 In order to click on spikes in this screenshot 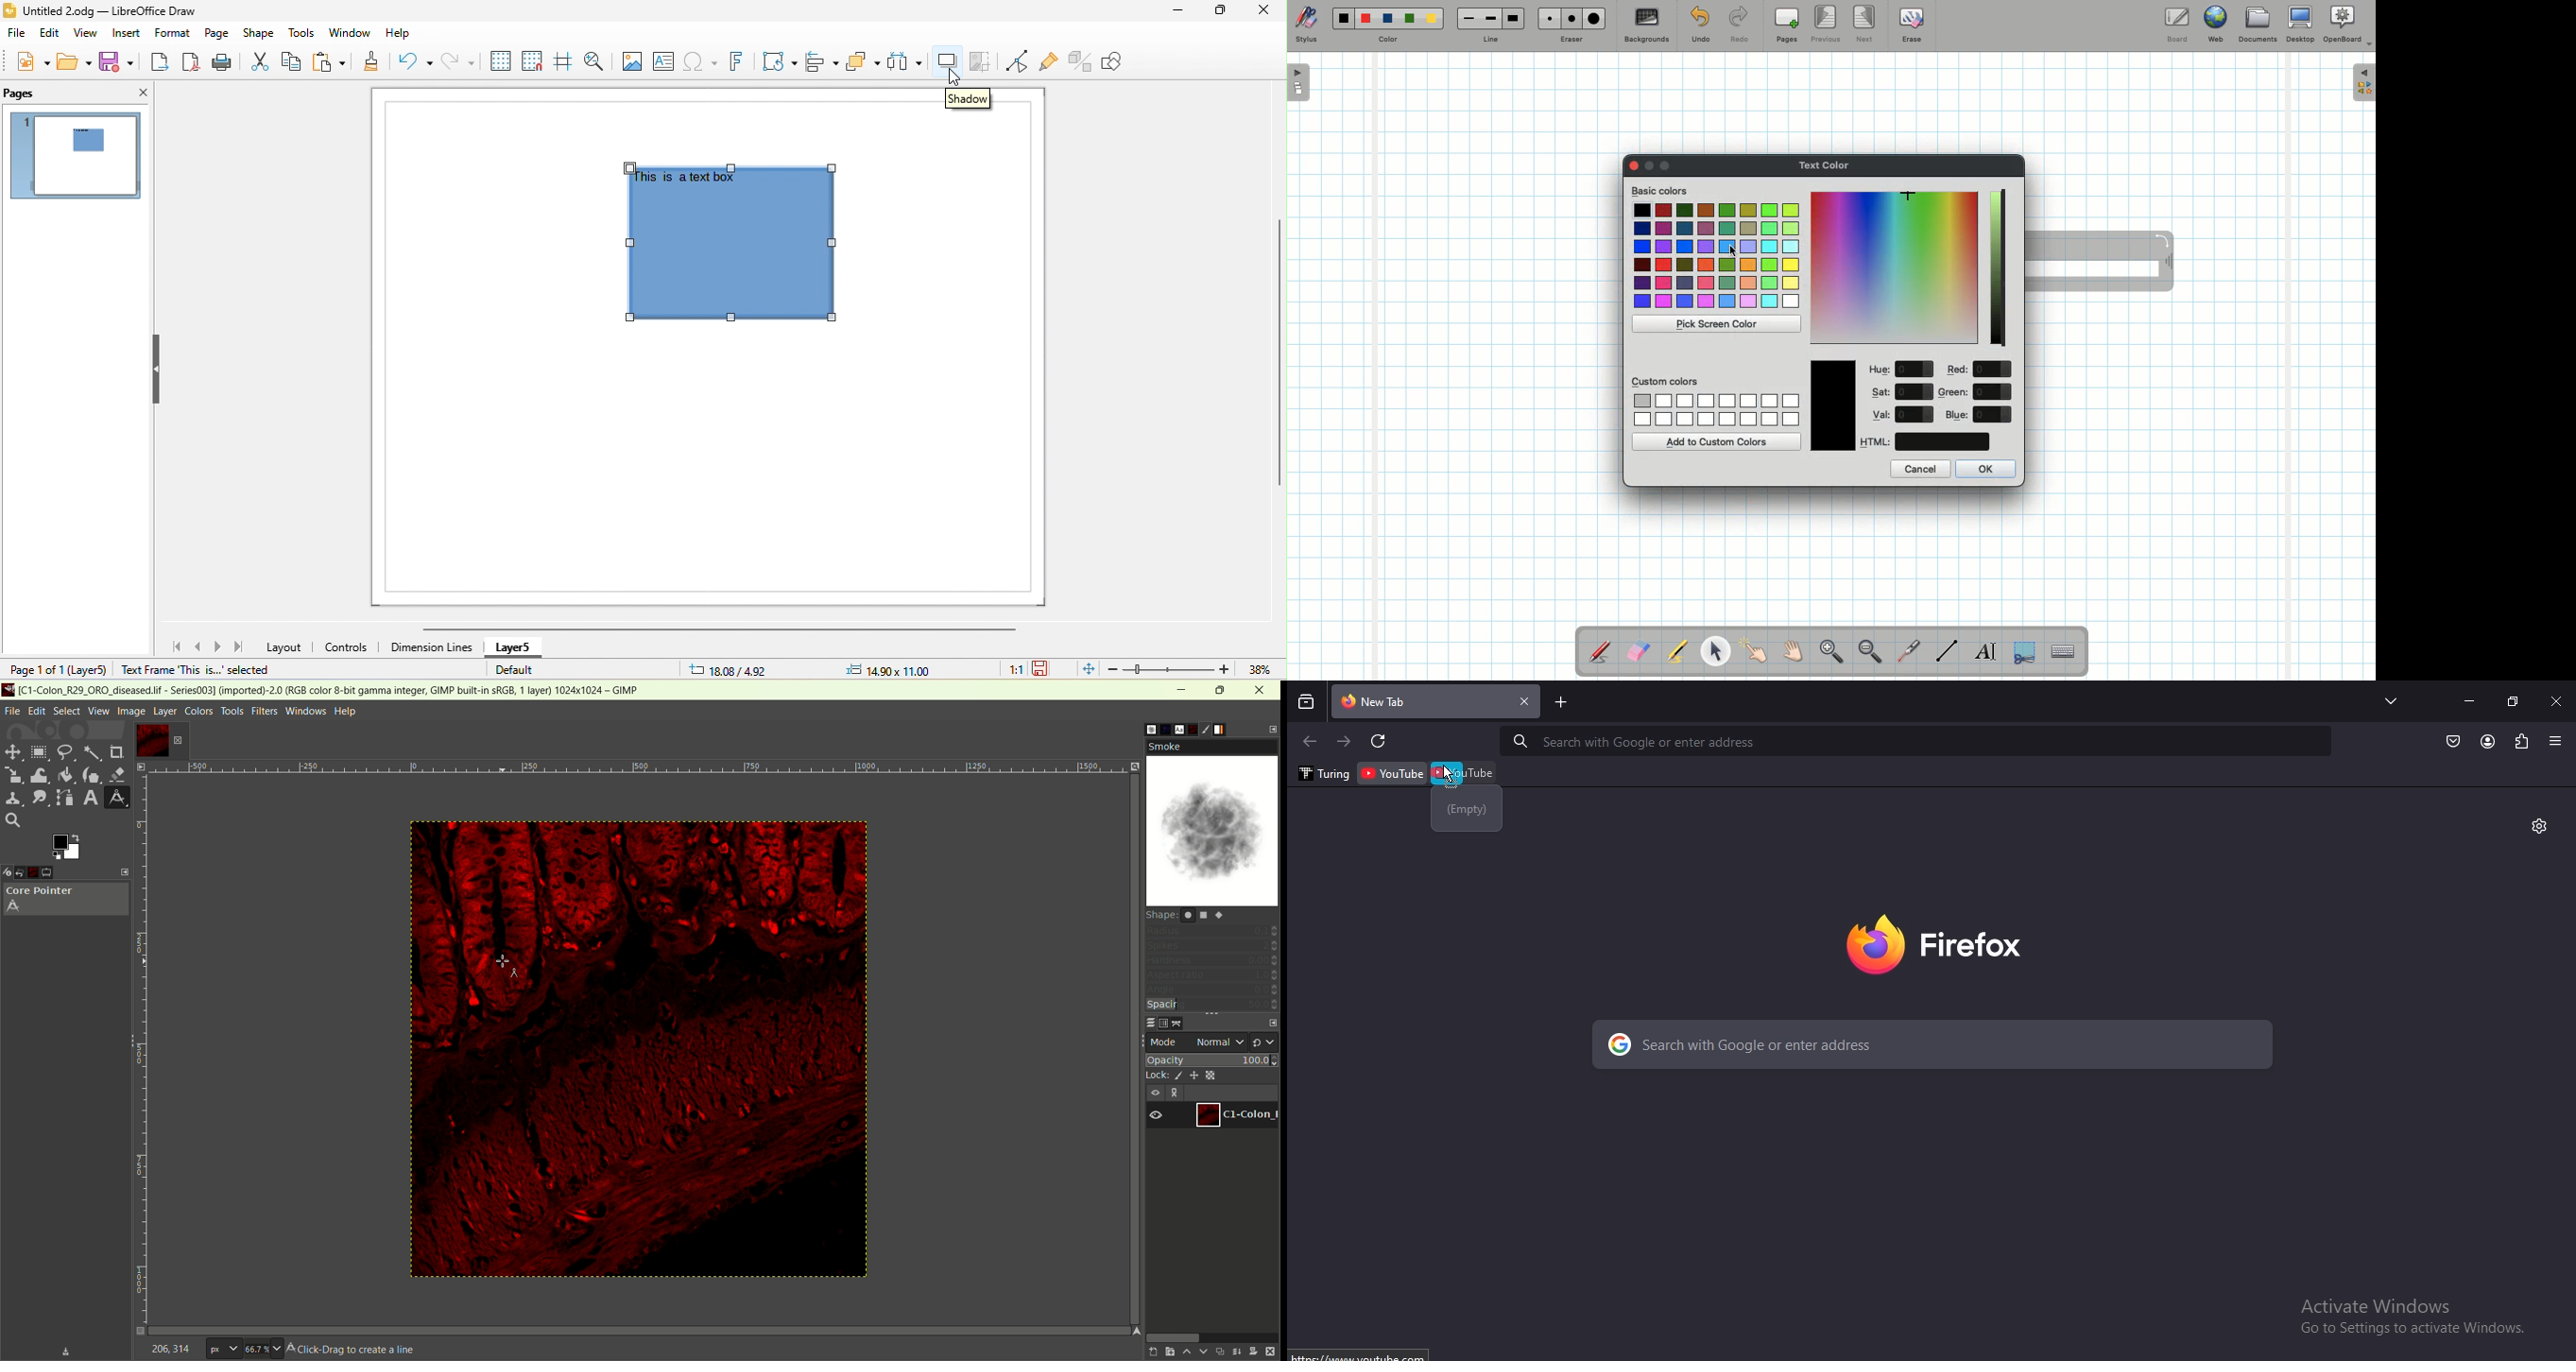, I will do `click(1212, 947)`.